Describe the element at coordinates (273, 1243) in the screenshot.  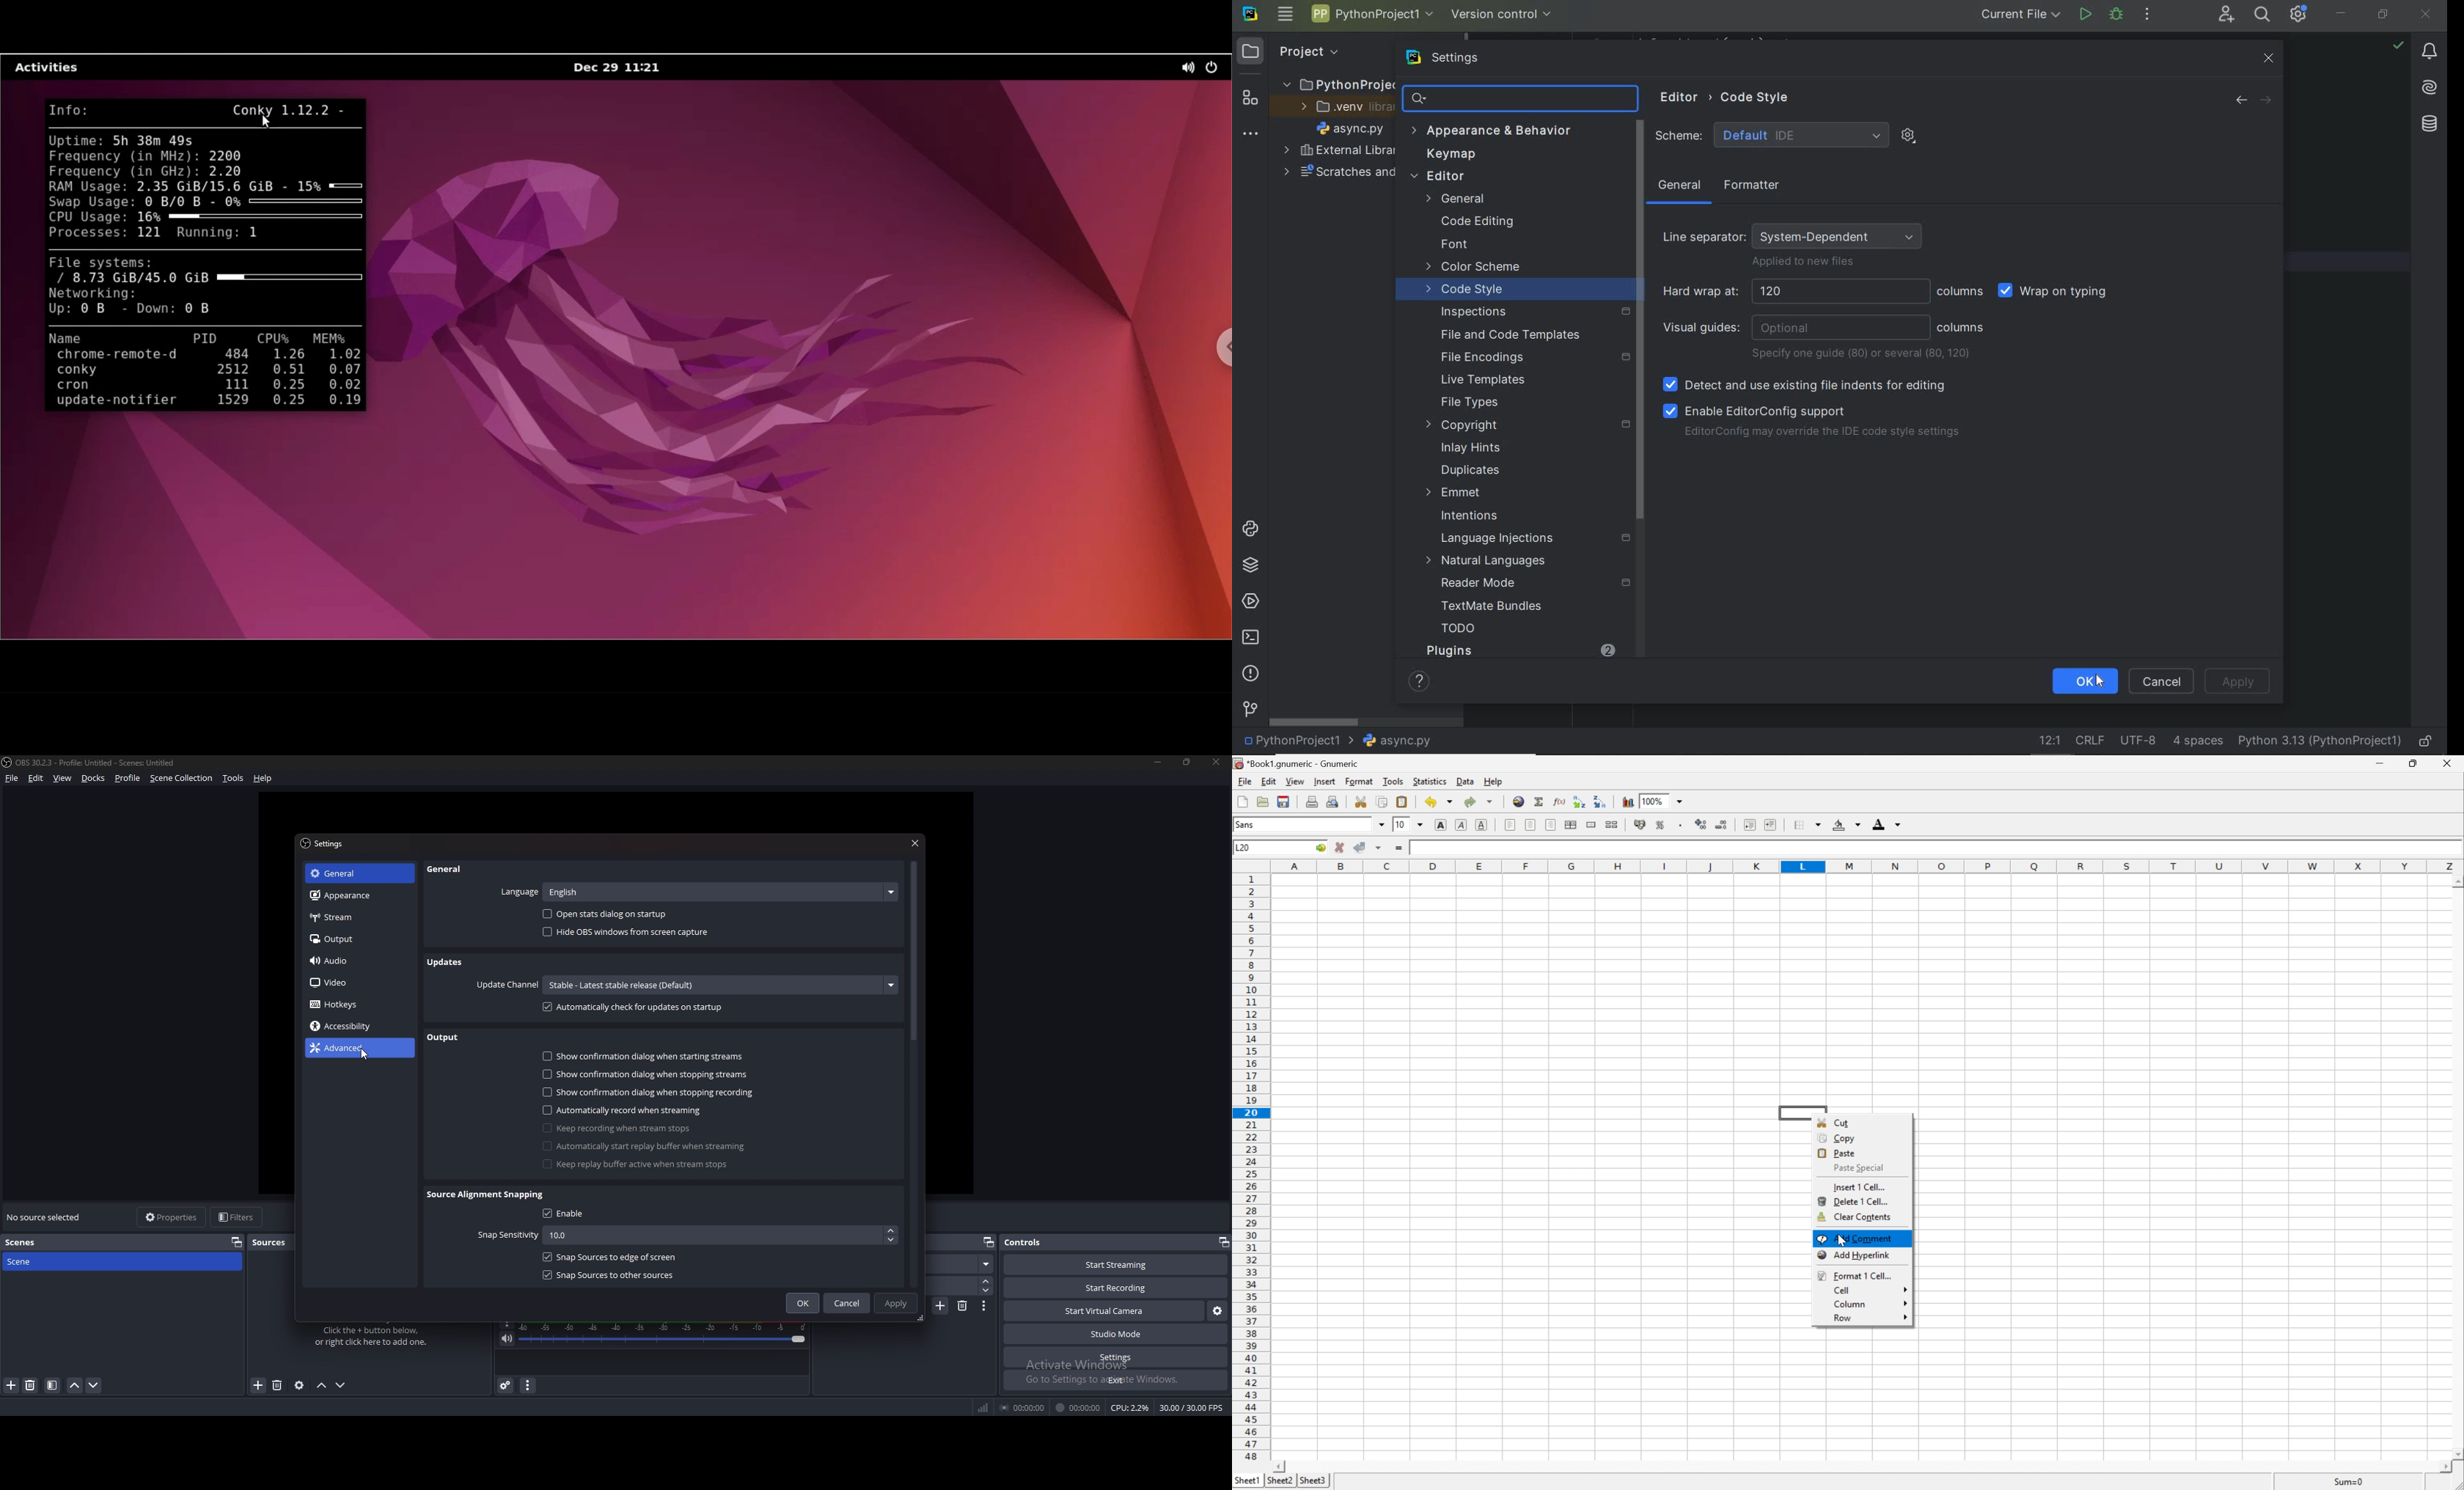
I see `sources` at that location.